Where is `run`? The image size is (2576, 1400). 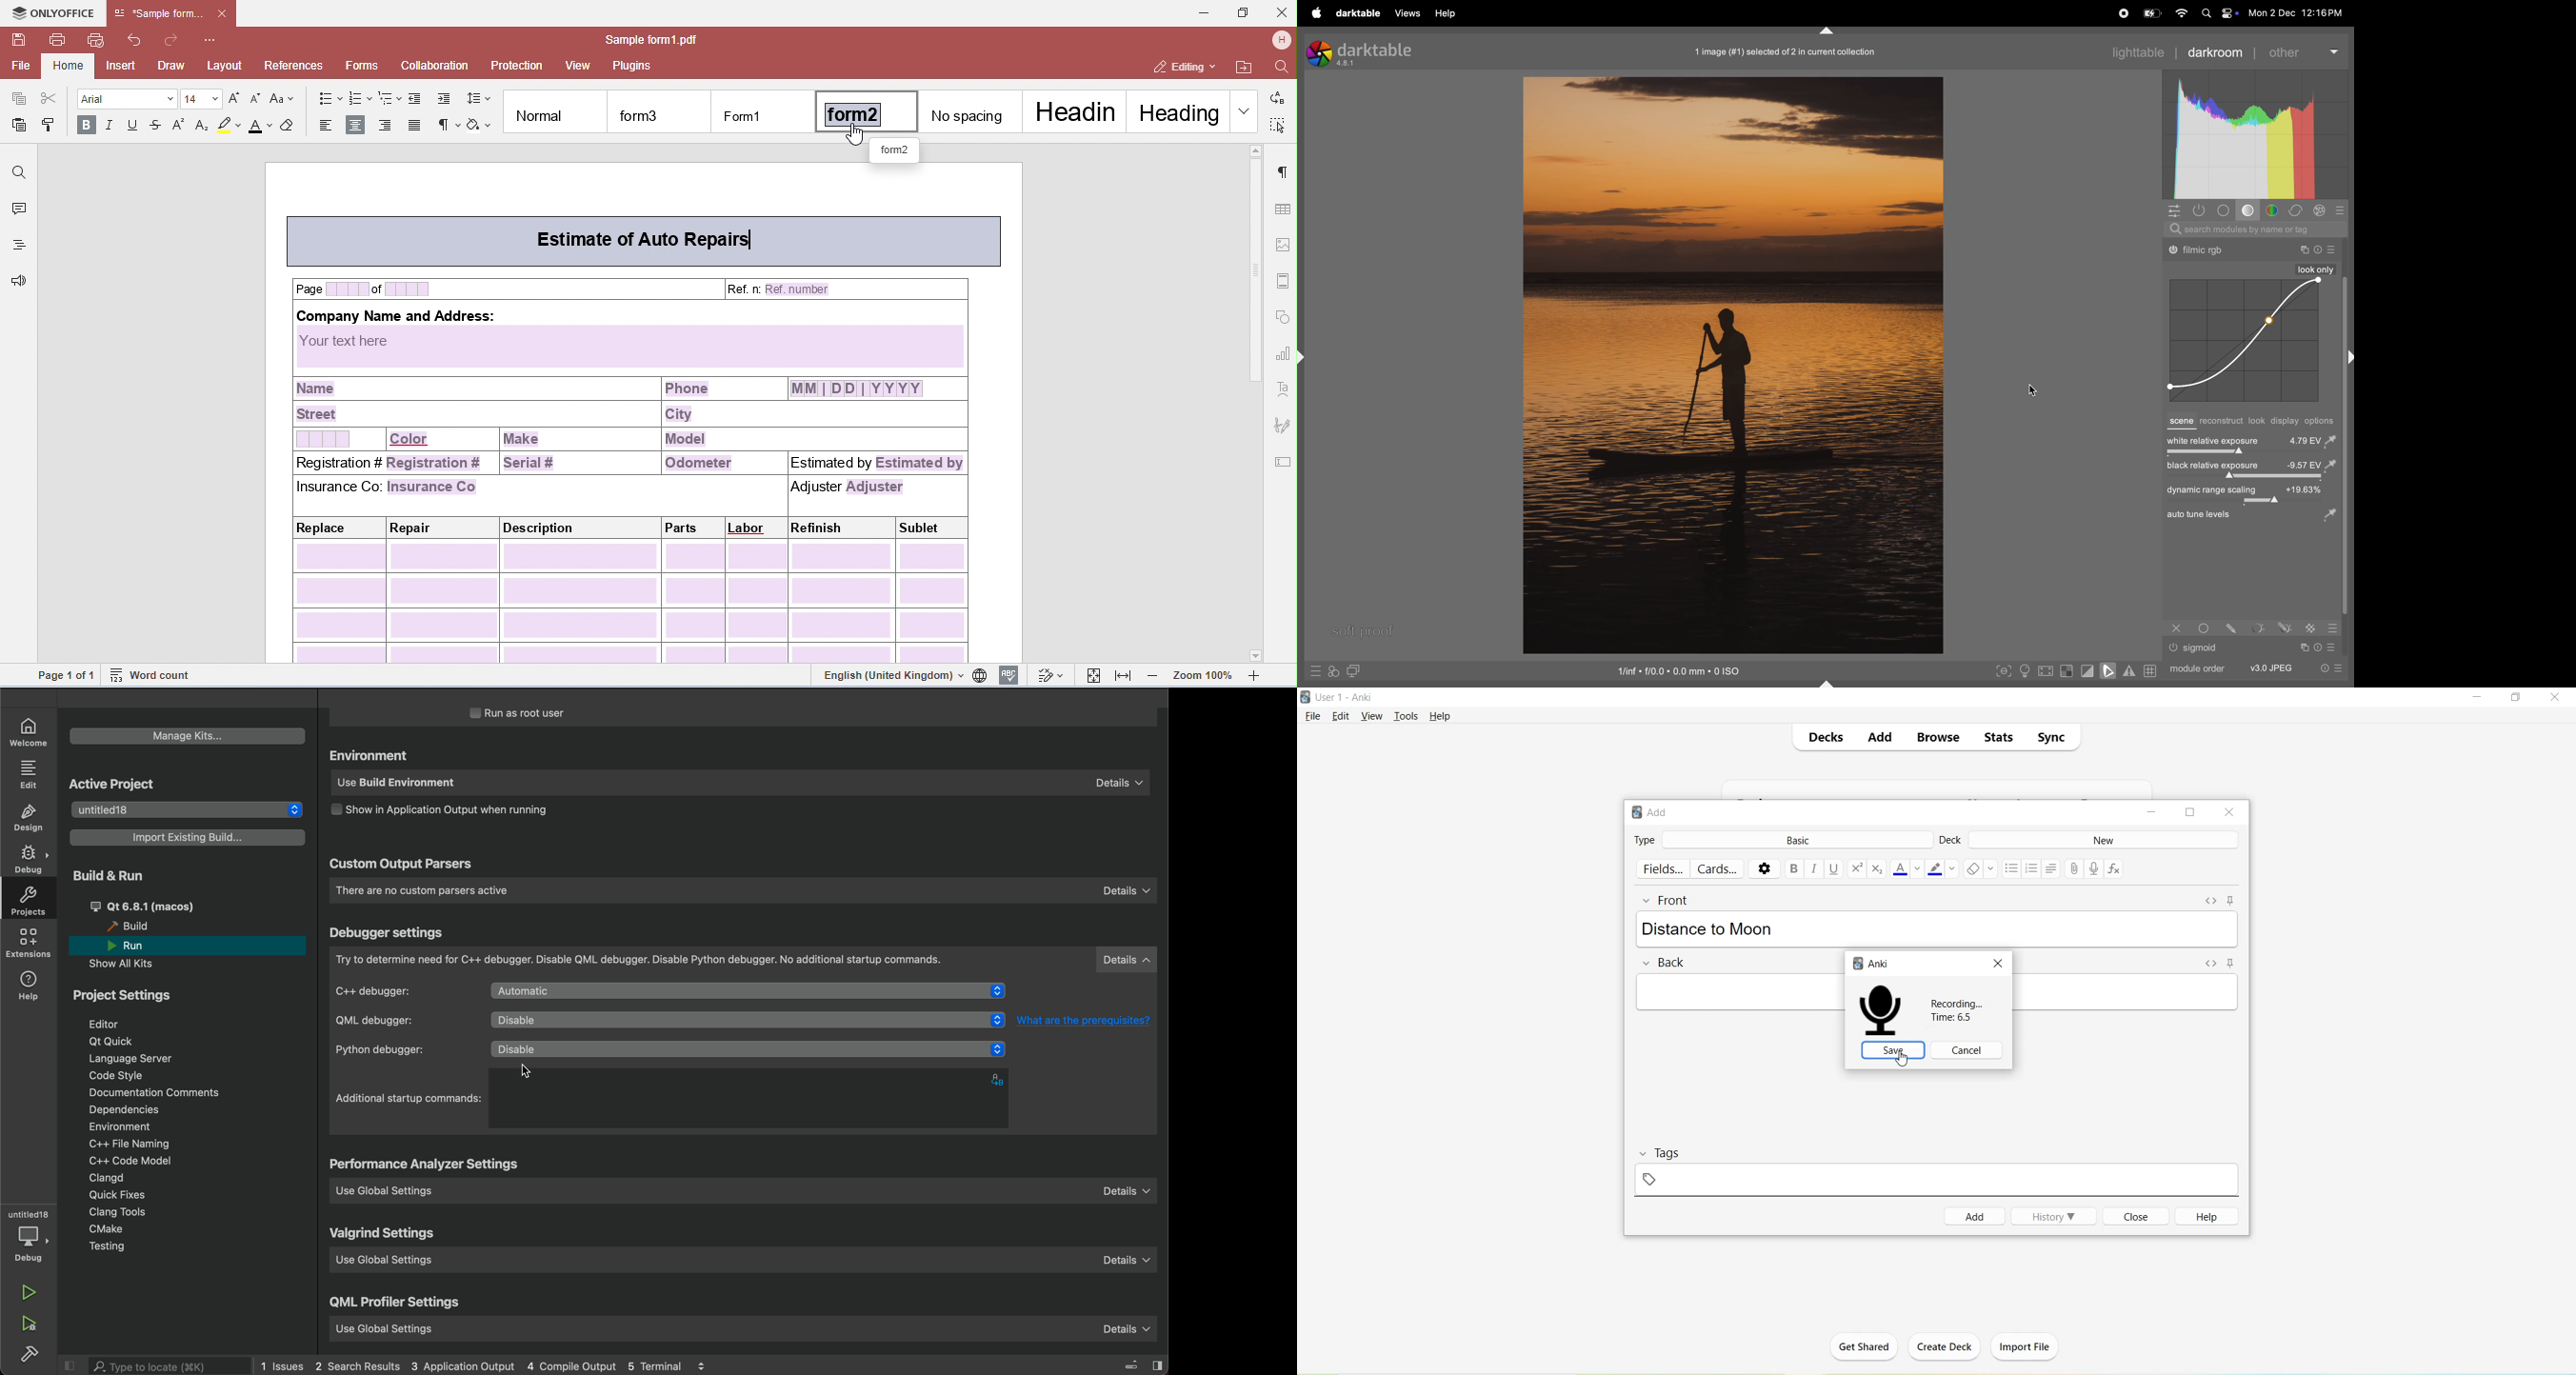 run is located at coordinates (136, 946).